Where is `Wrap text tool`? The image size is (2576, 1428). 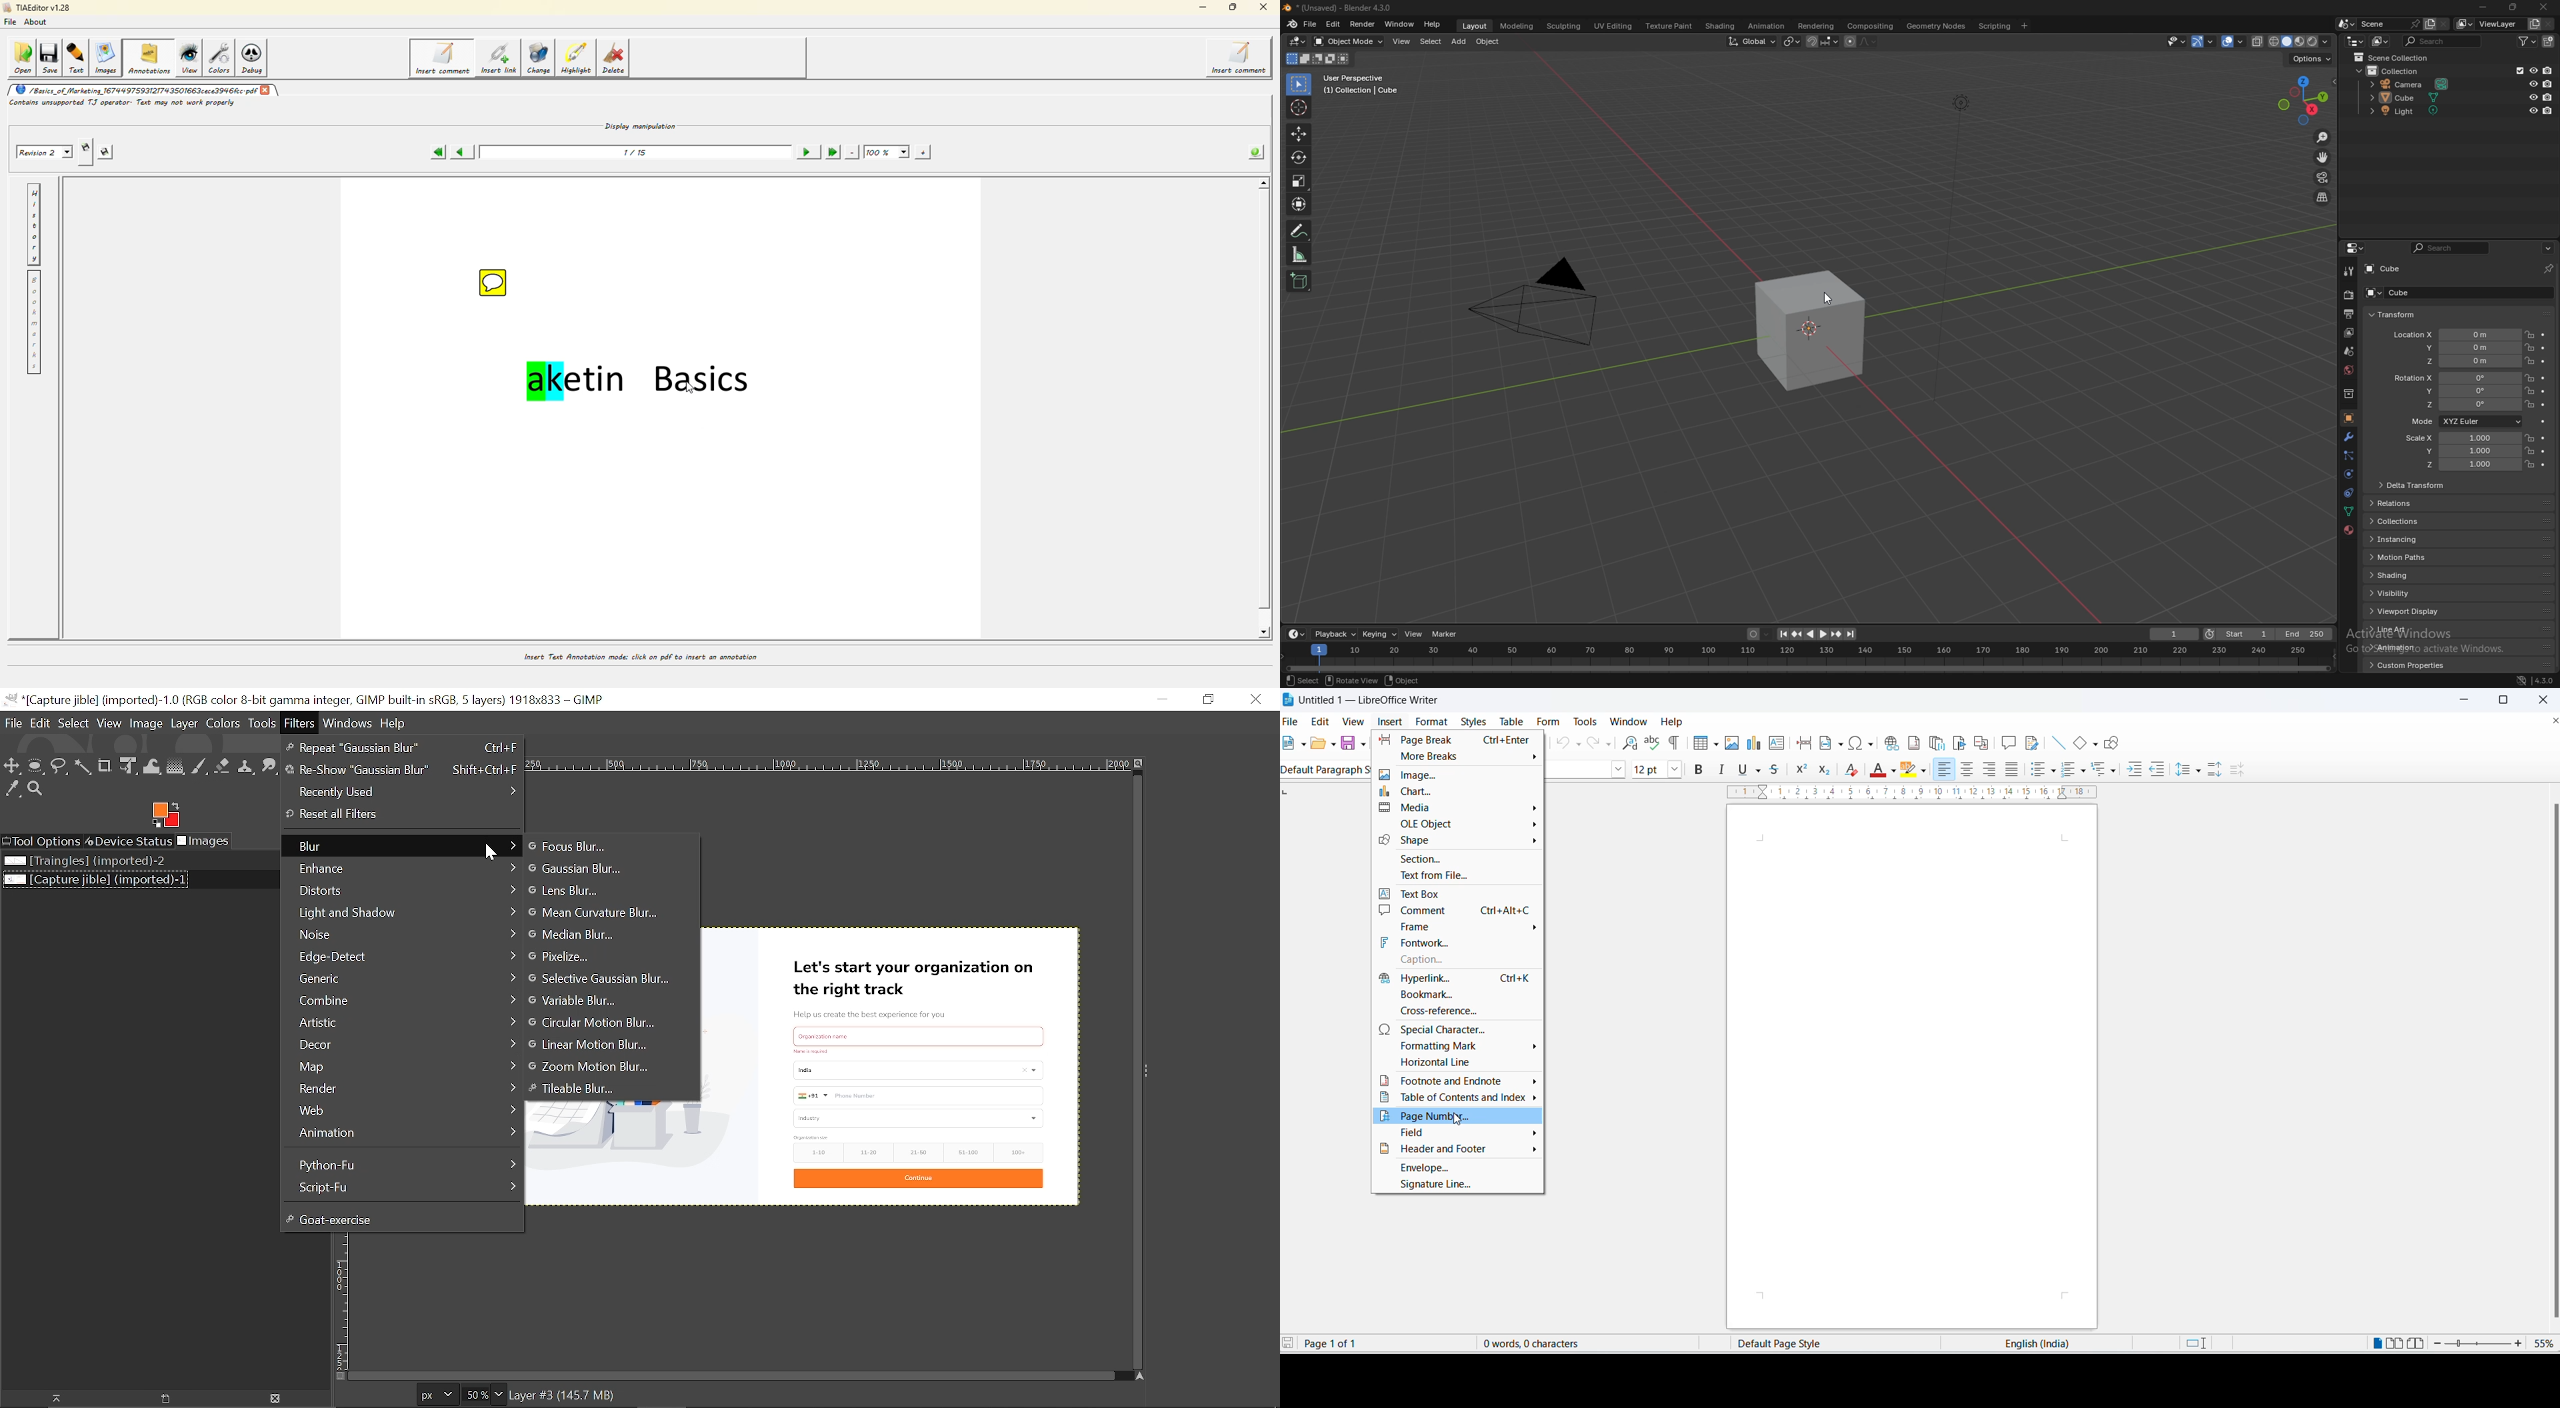
Wrap text tool is located at coordinates (153, 767).